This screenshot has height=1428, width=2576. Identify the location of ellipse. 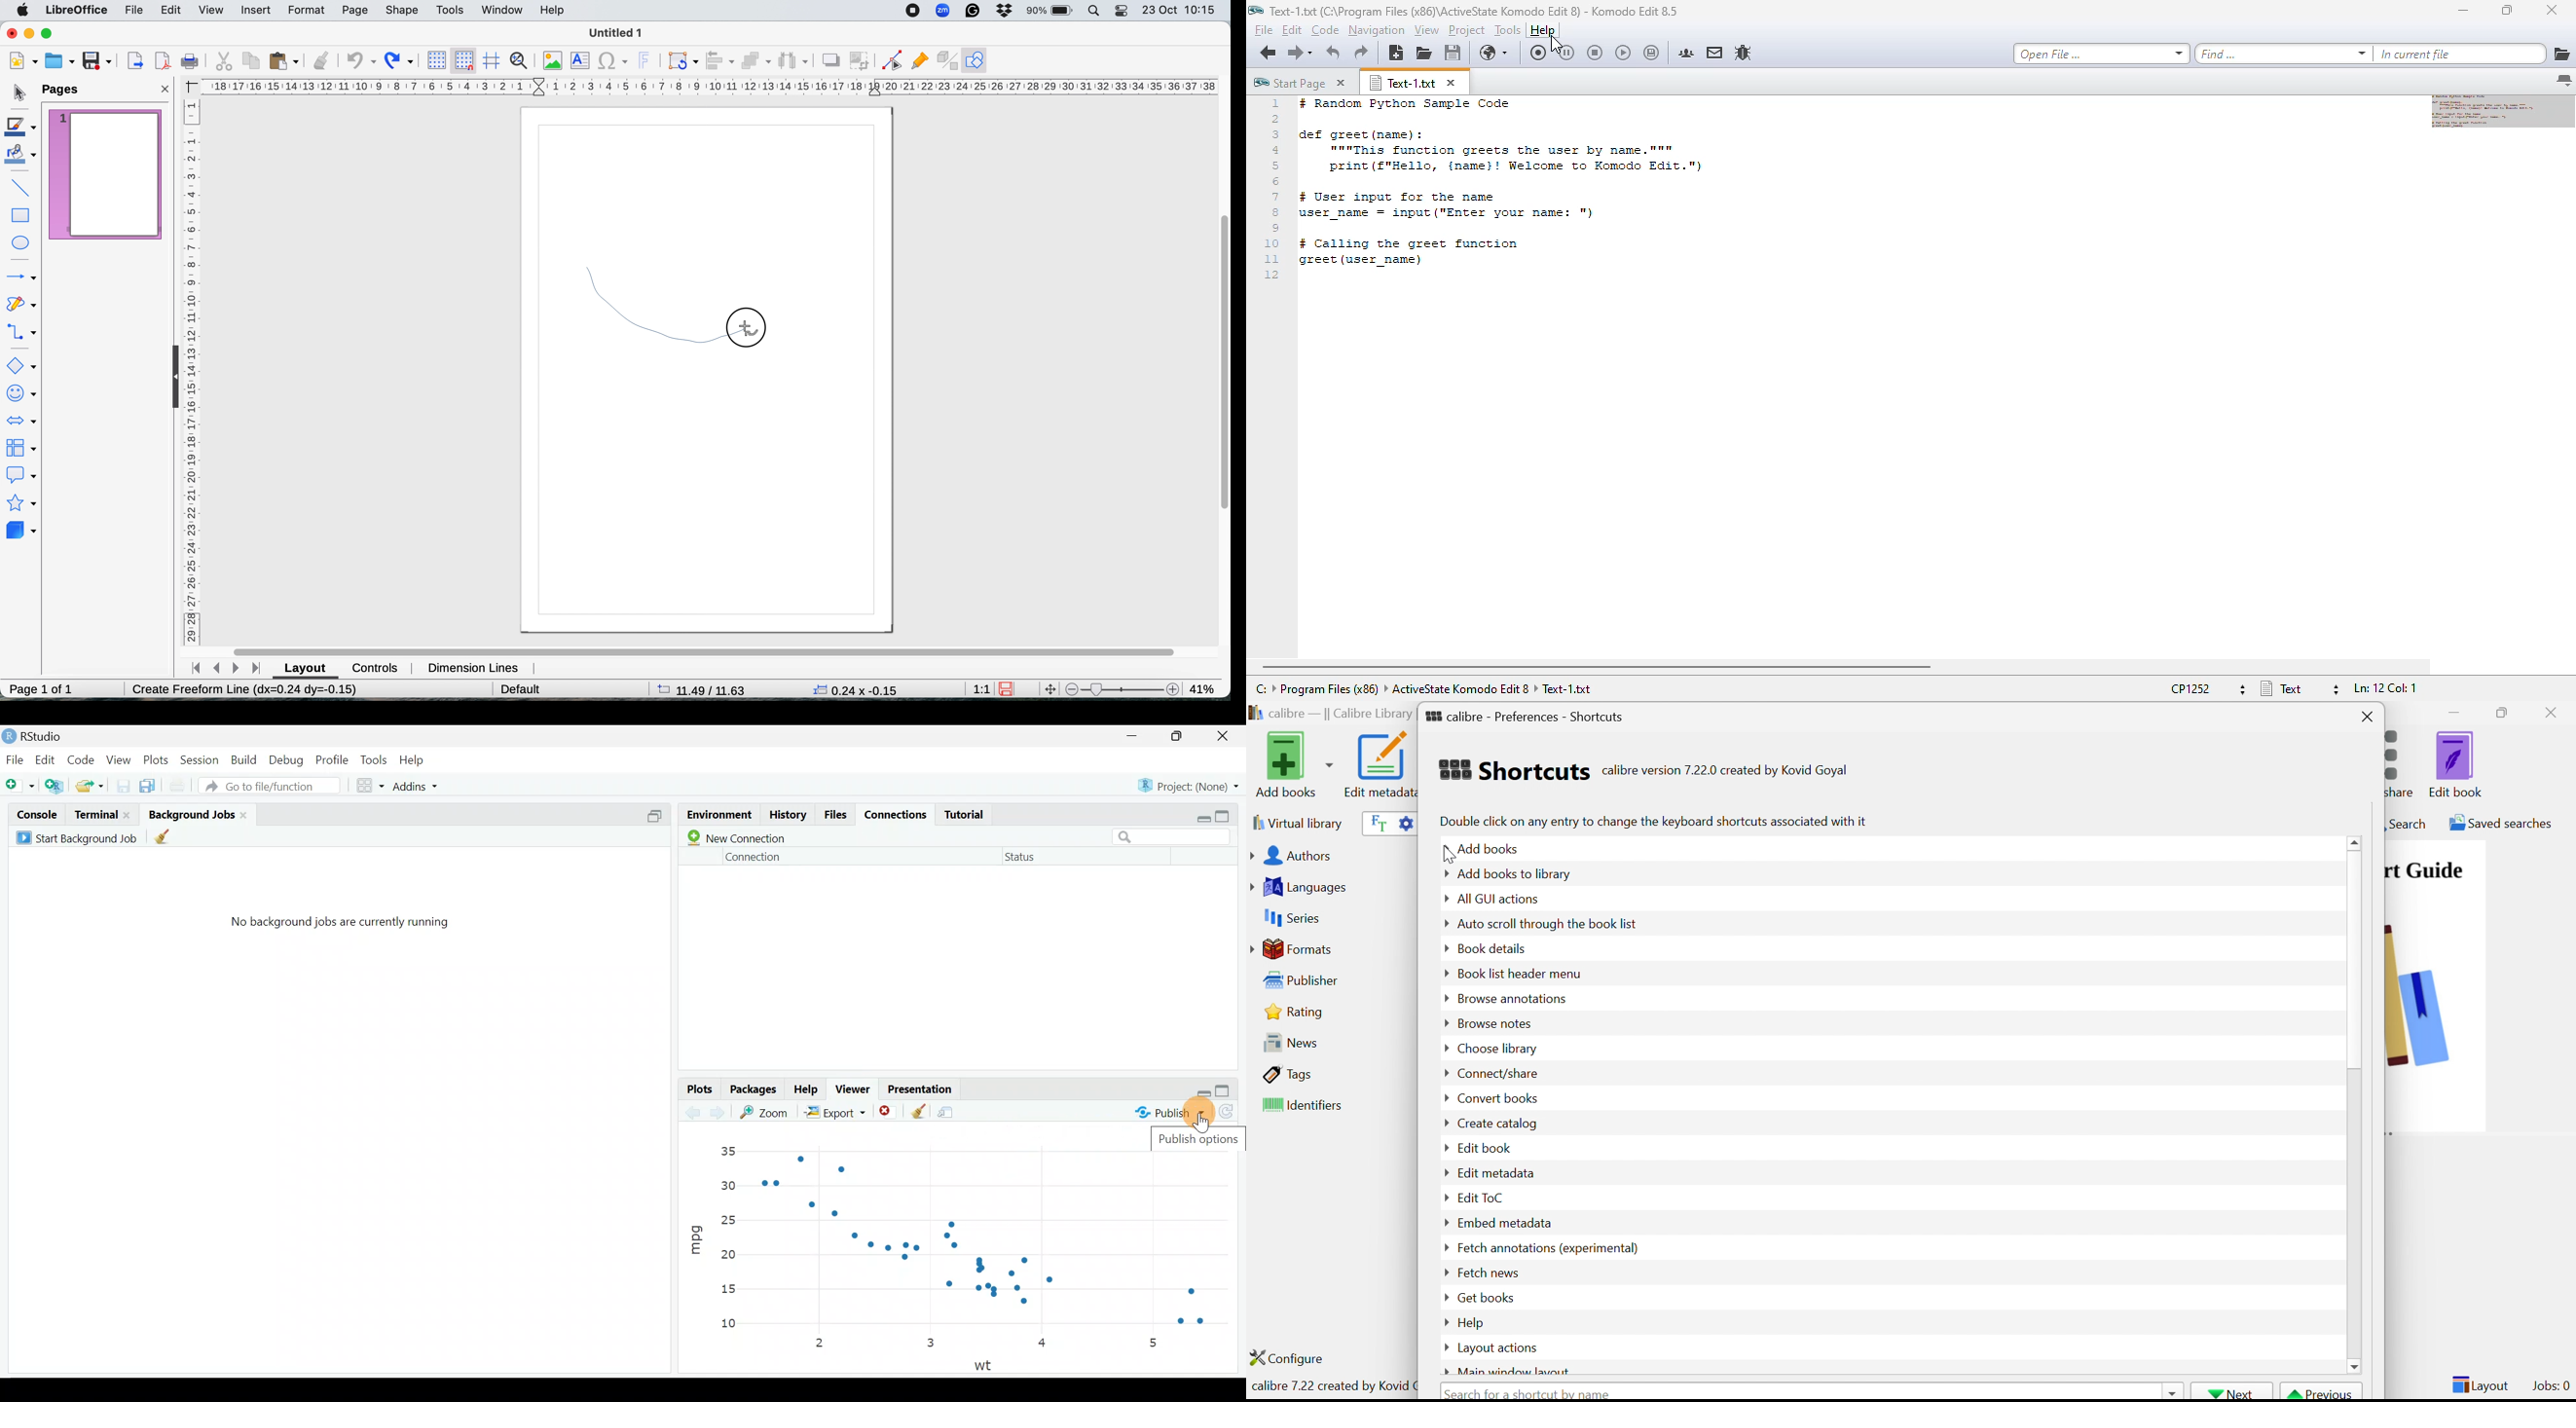
(24, 240).